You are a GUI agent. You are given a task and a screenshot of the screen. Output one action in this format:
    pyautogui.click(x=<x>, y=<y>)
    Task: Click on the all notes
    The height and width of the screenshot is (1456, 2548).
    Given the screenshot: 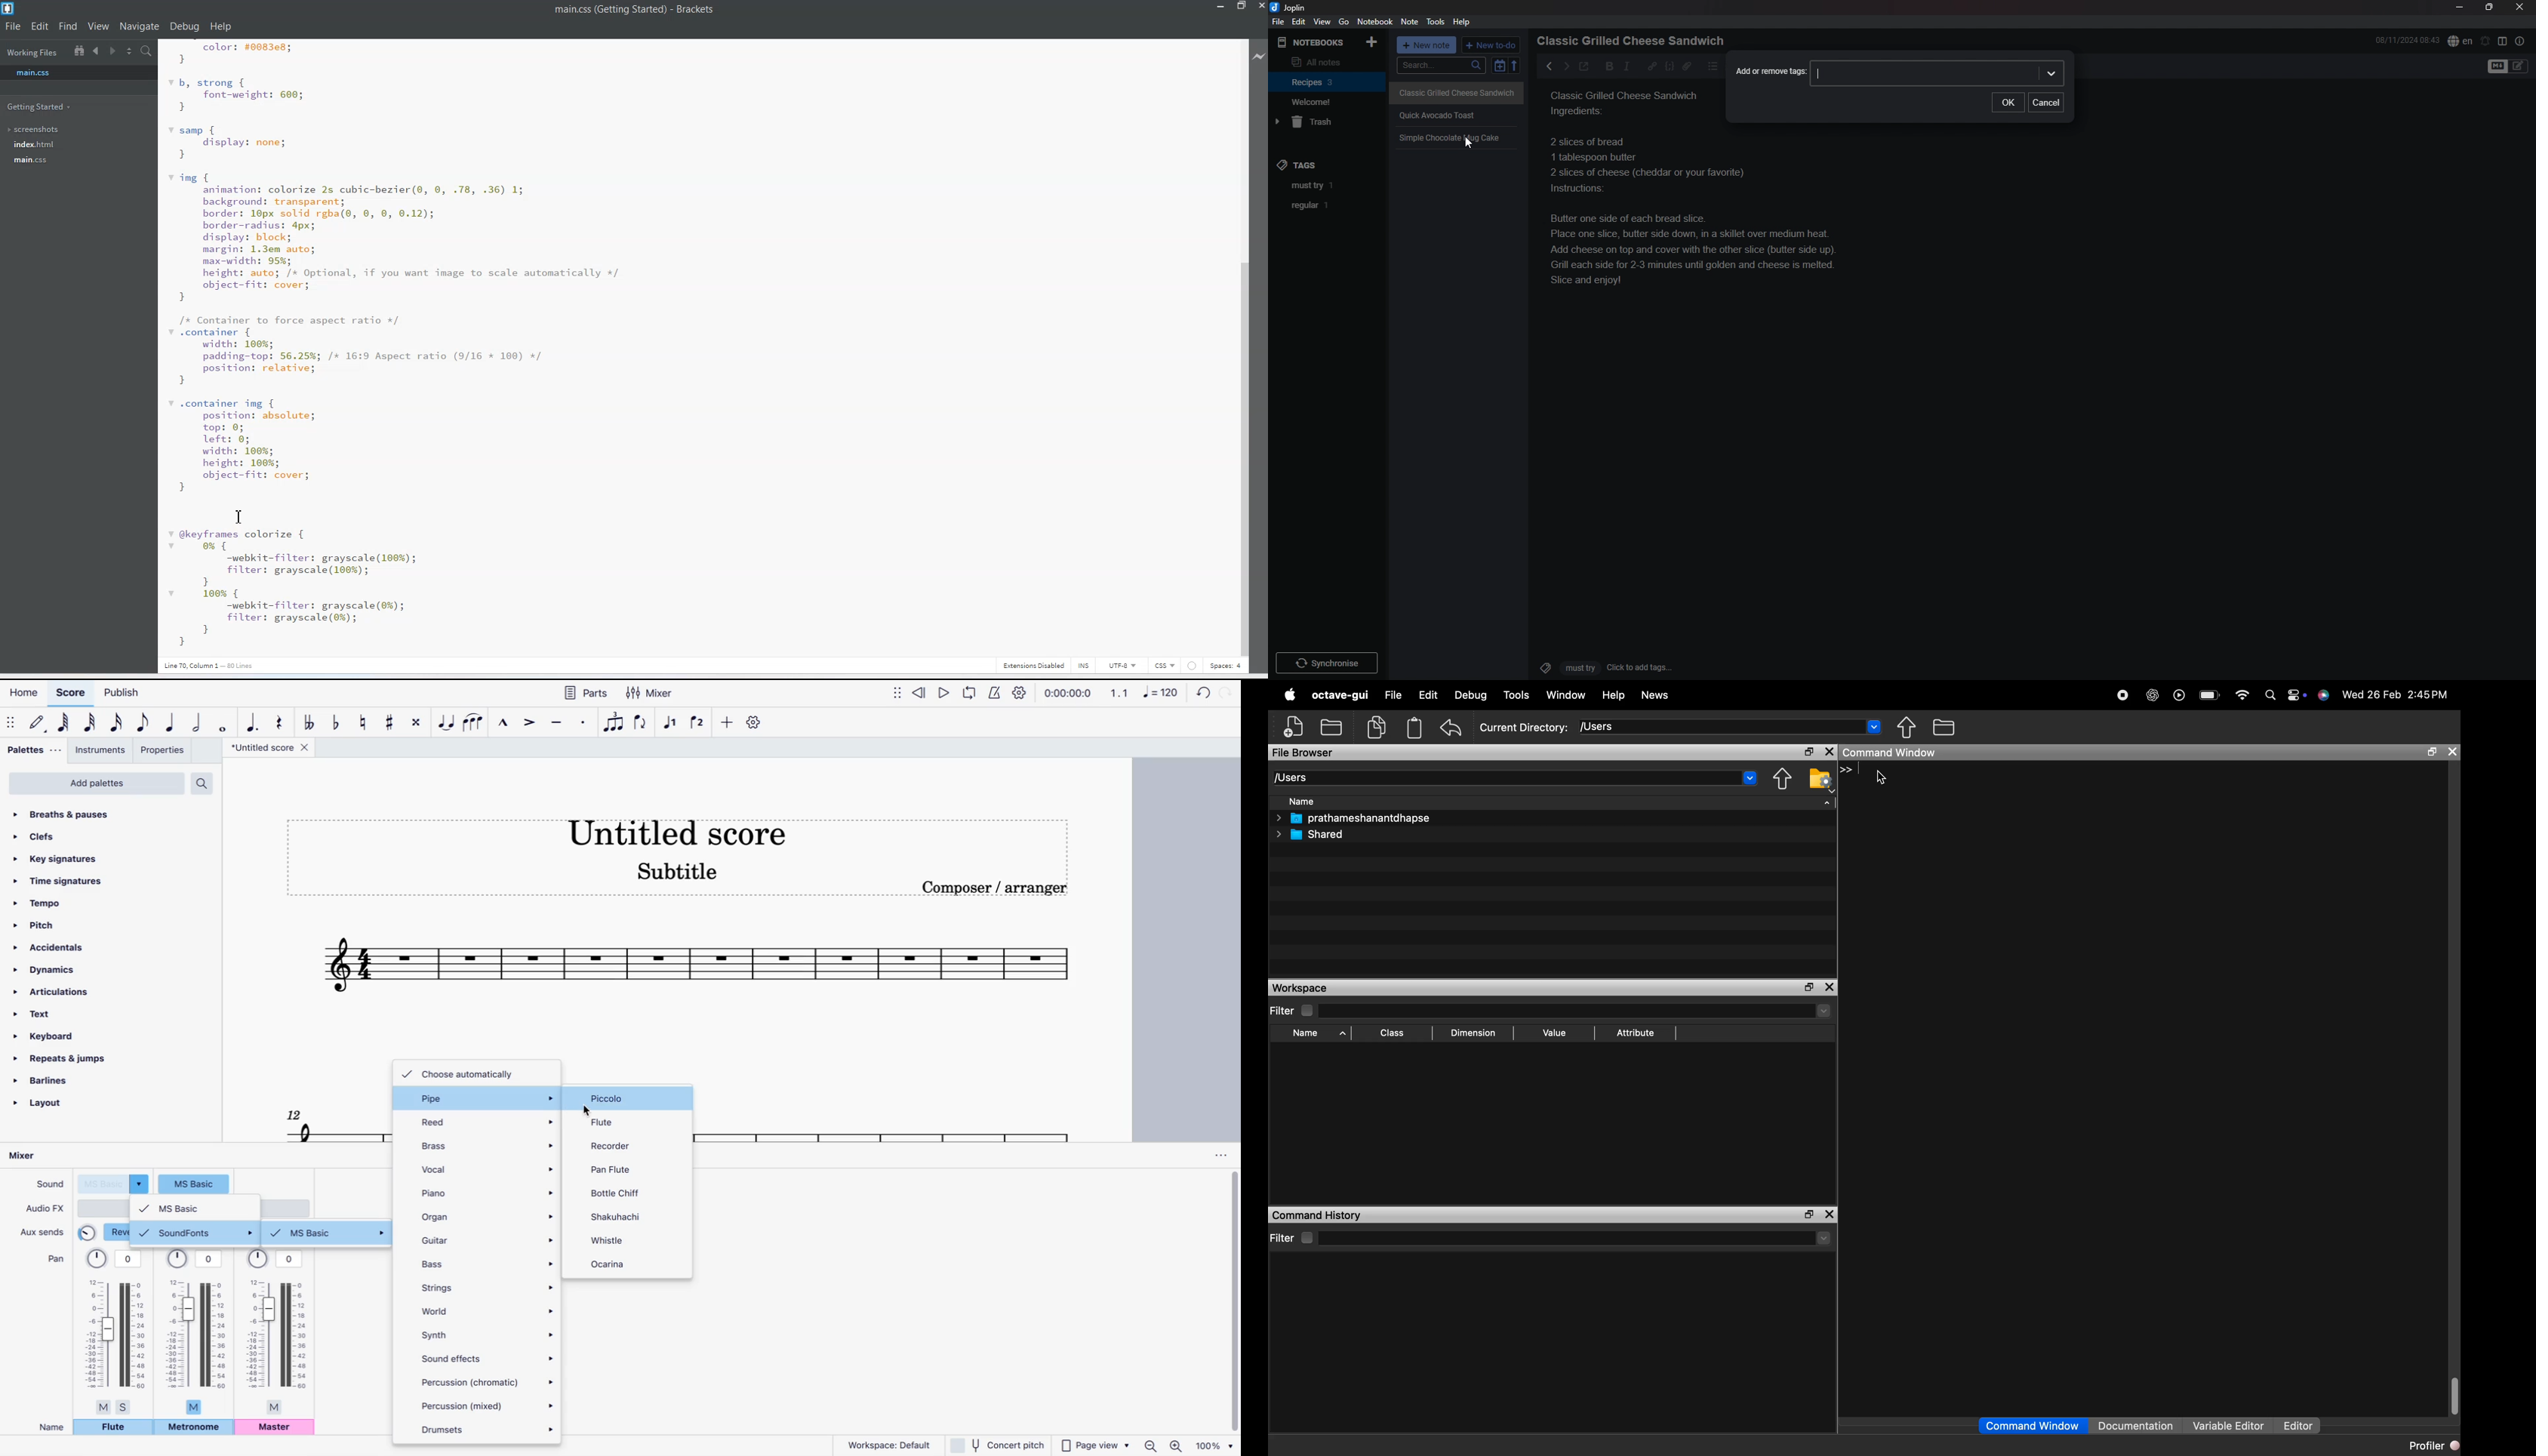 What is the action you would take?
    pyautogui.click(x=1325, y=61)
    